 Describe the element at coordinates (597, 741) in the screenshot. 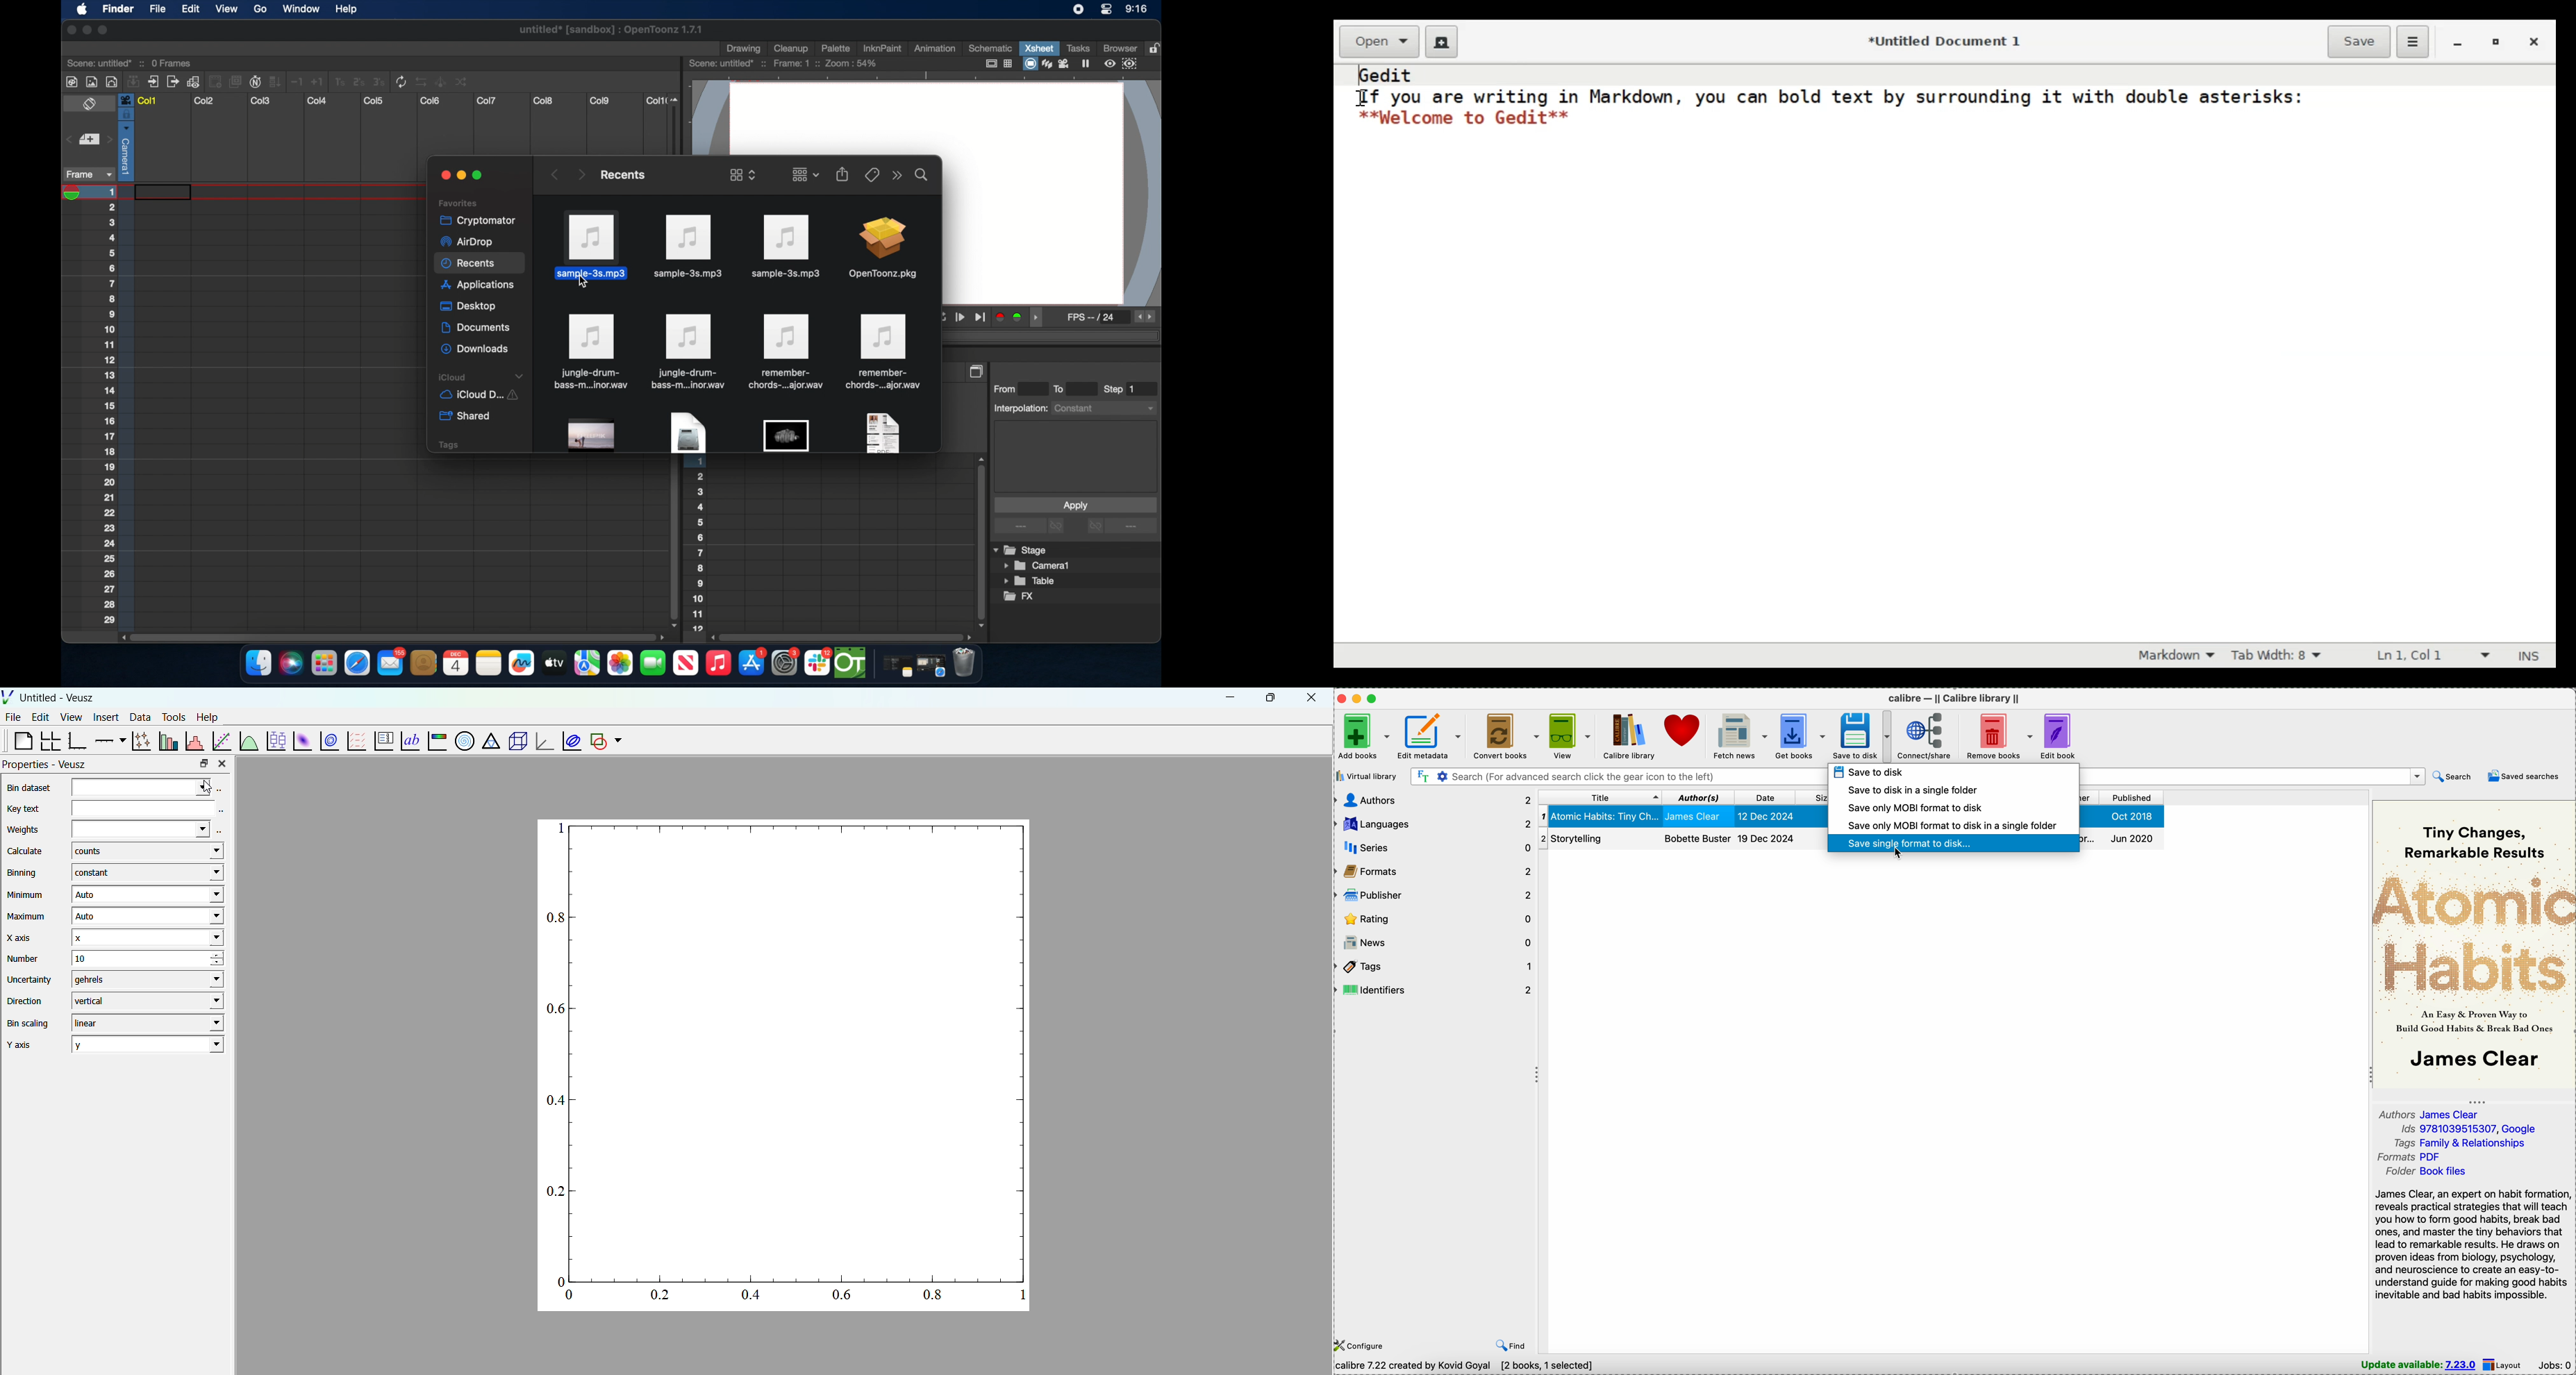

I see `add a shape to the plot` at that location.